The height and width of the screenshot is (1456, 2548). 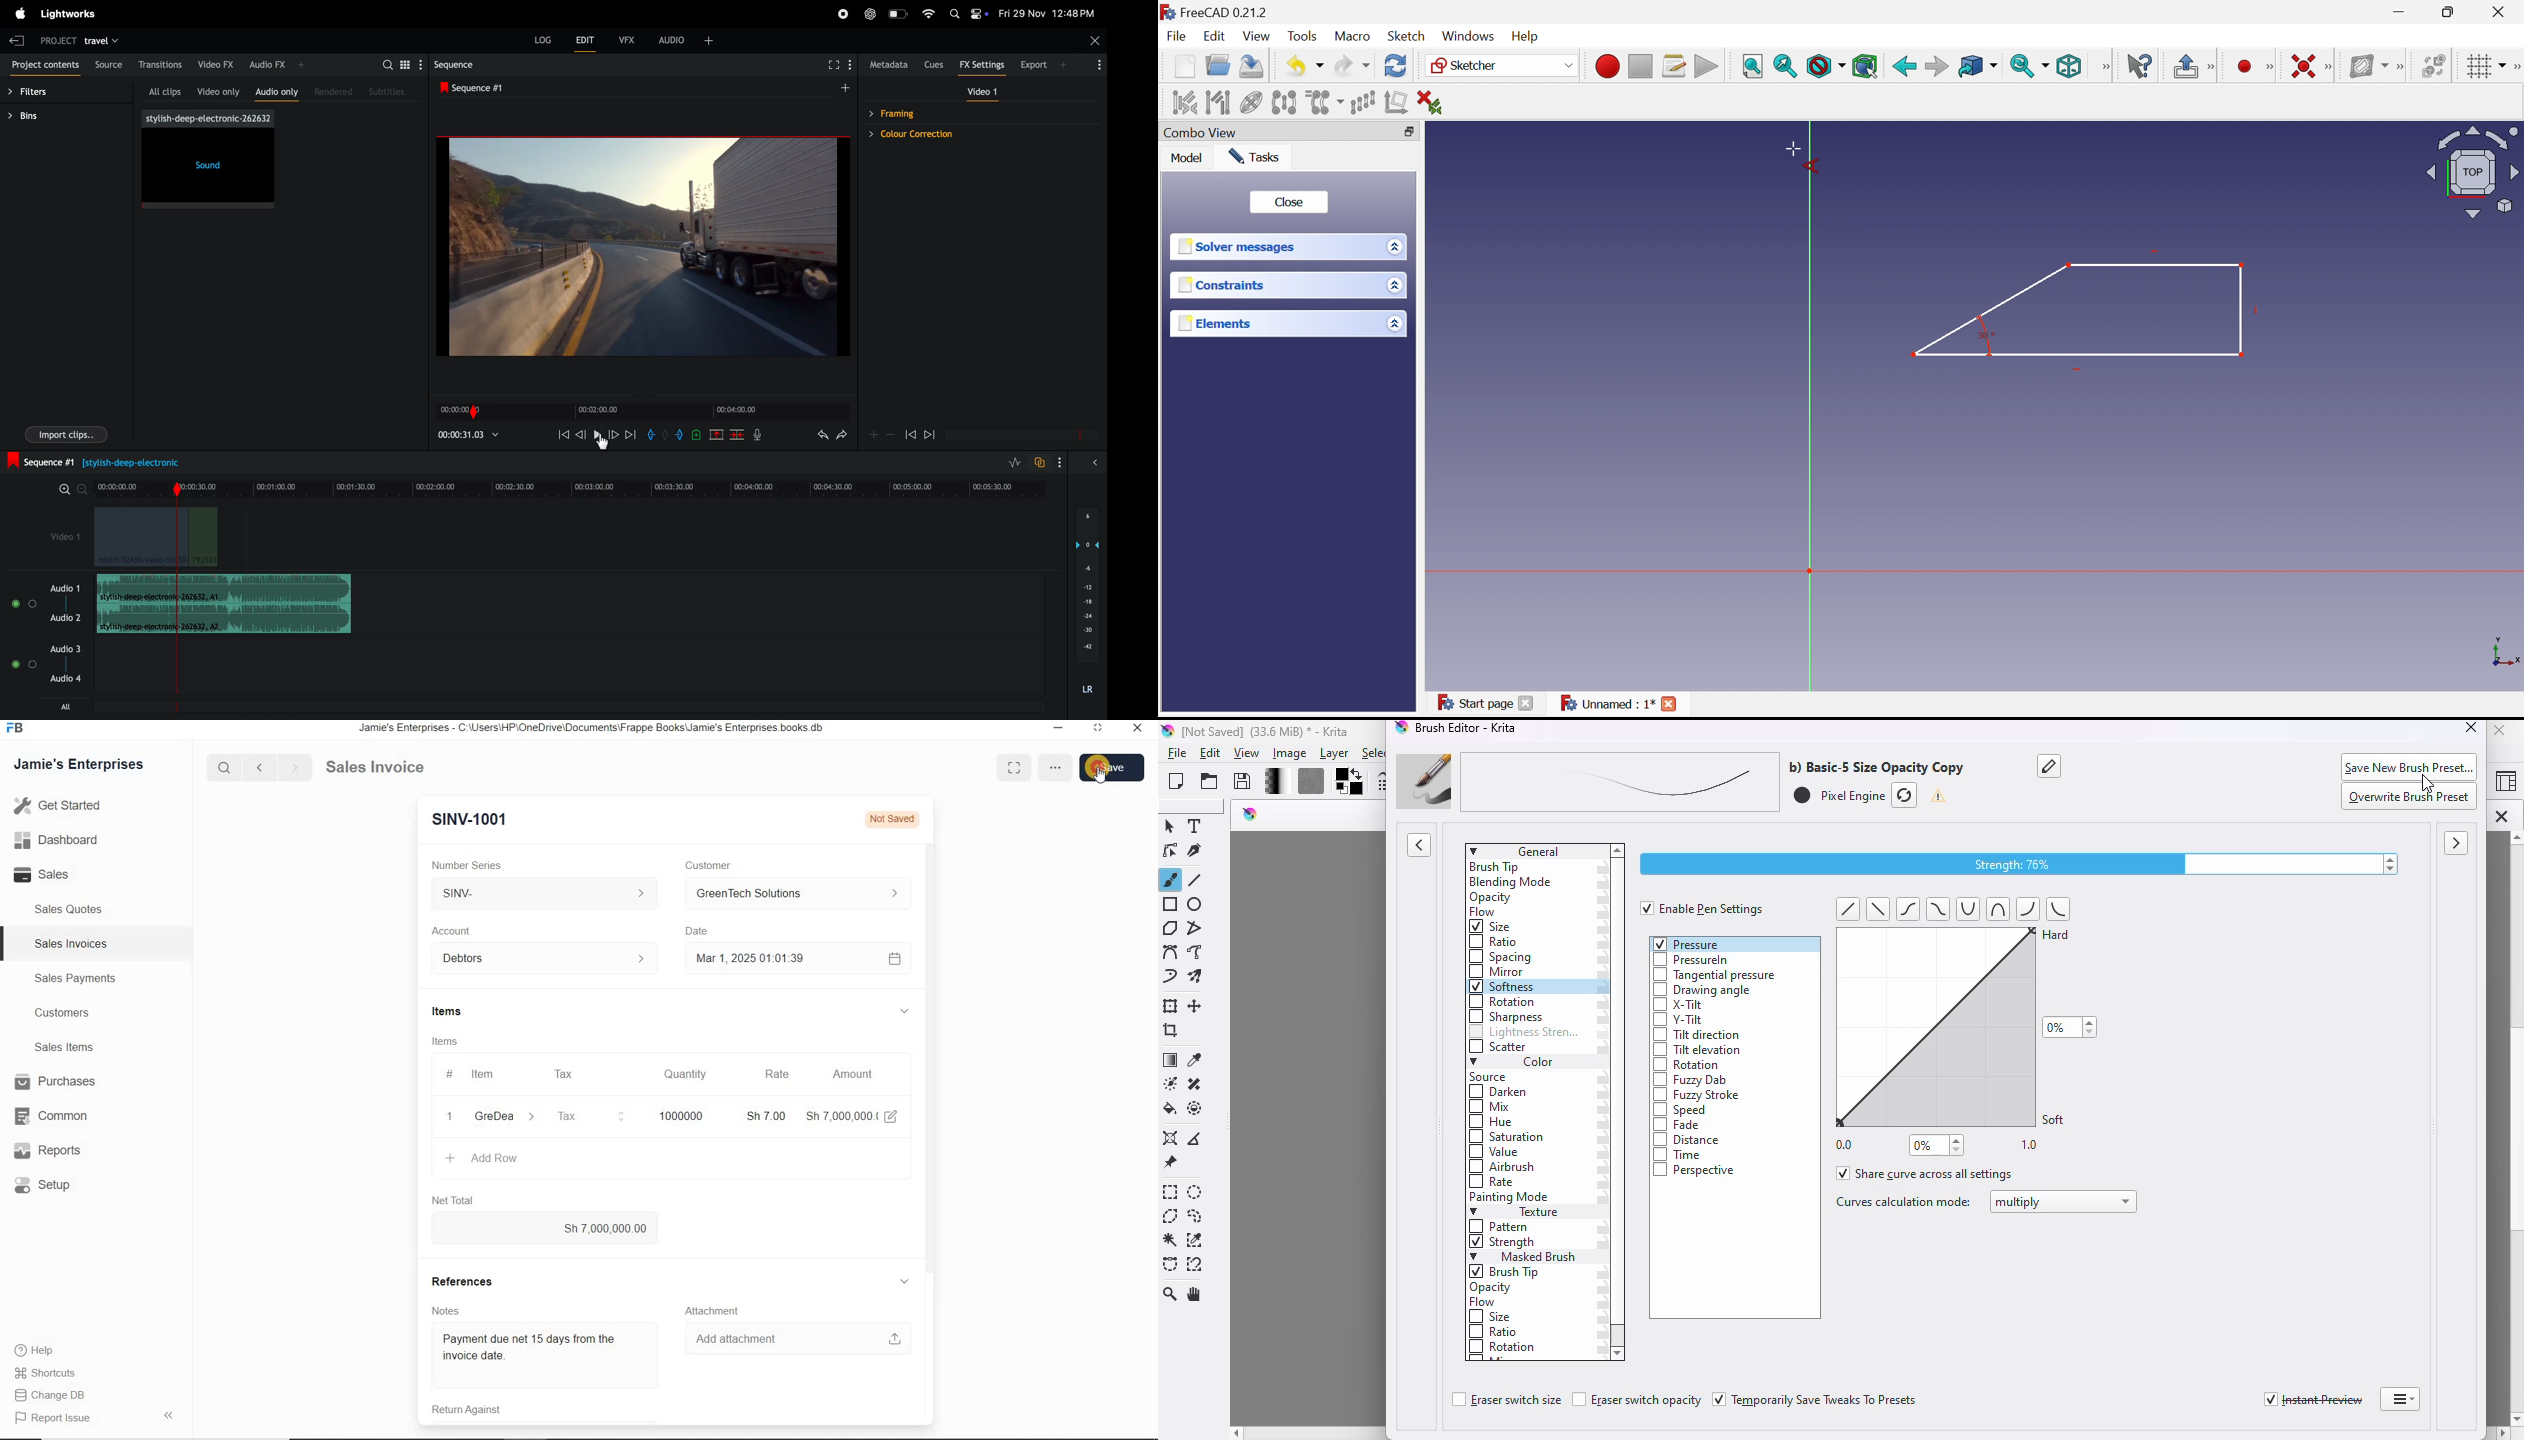 What do you see at coordinates (892, 1115) in the screenshot?
I see `edit` at bounding box center [892, 1115].